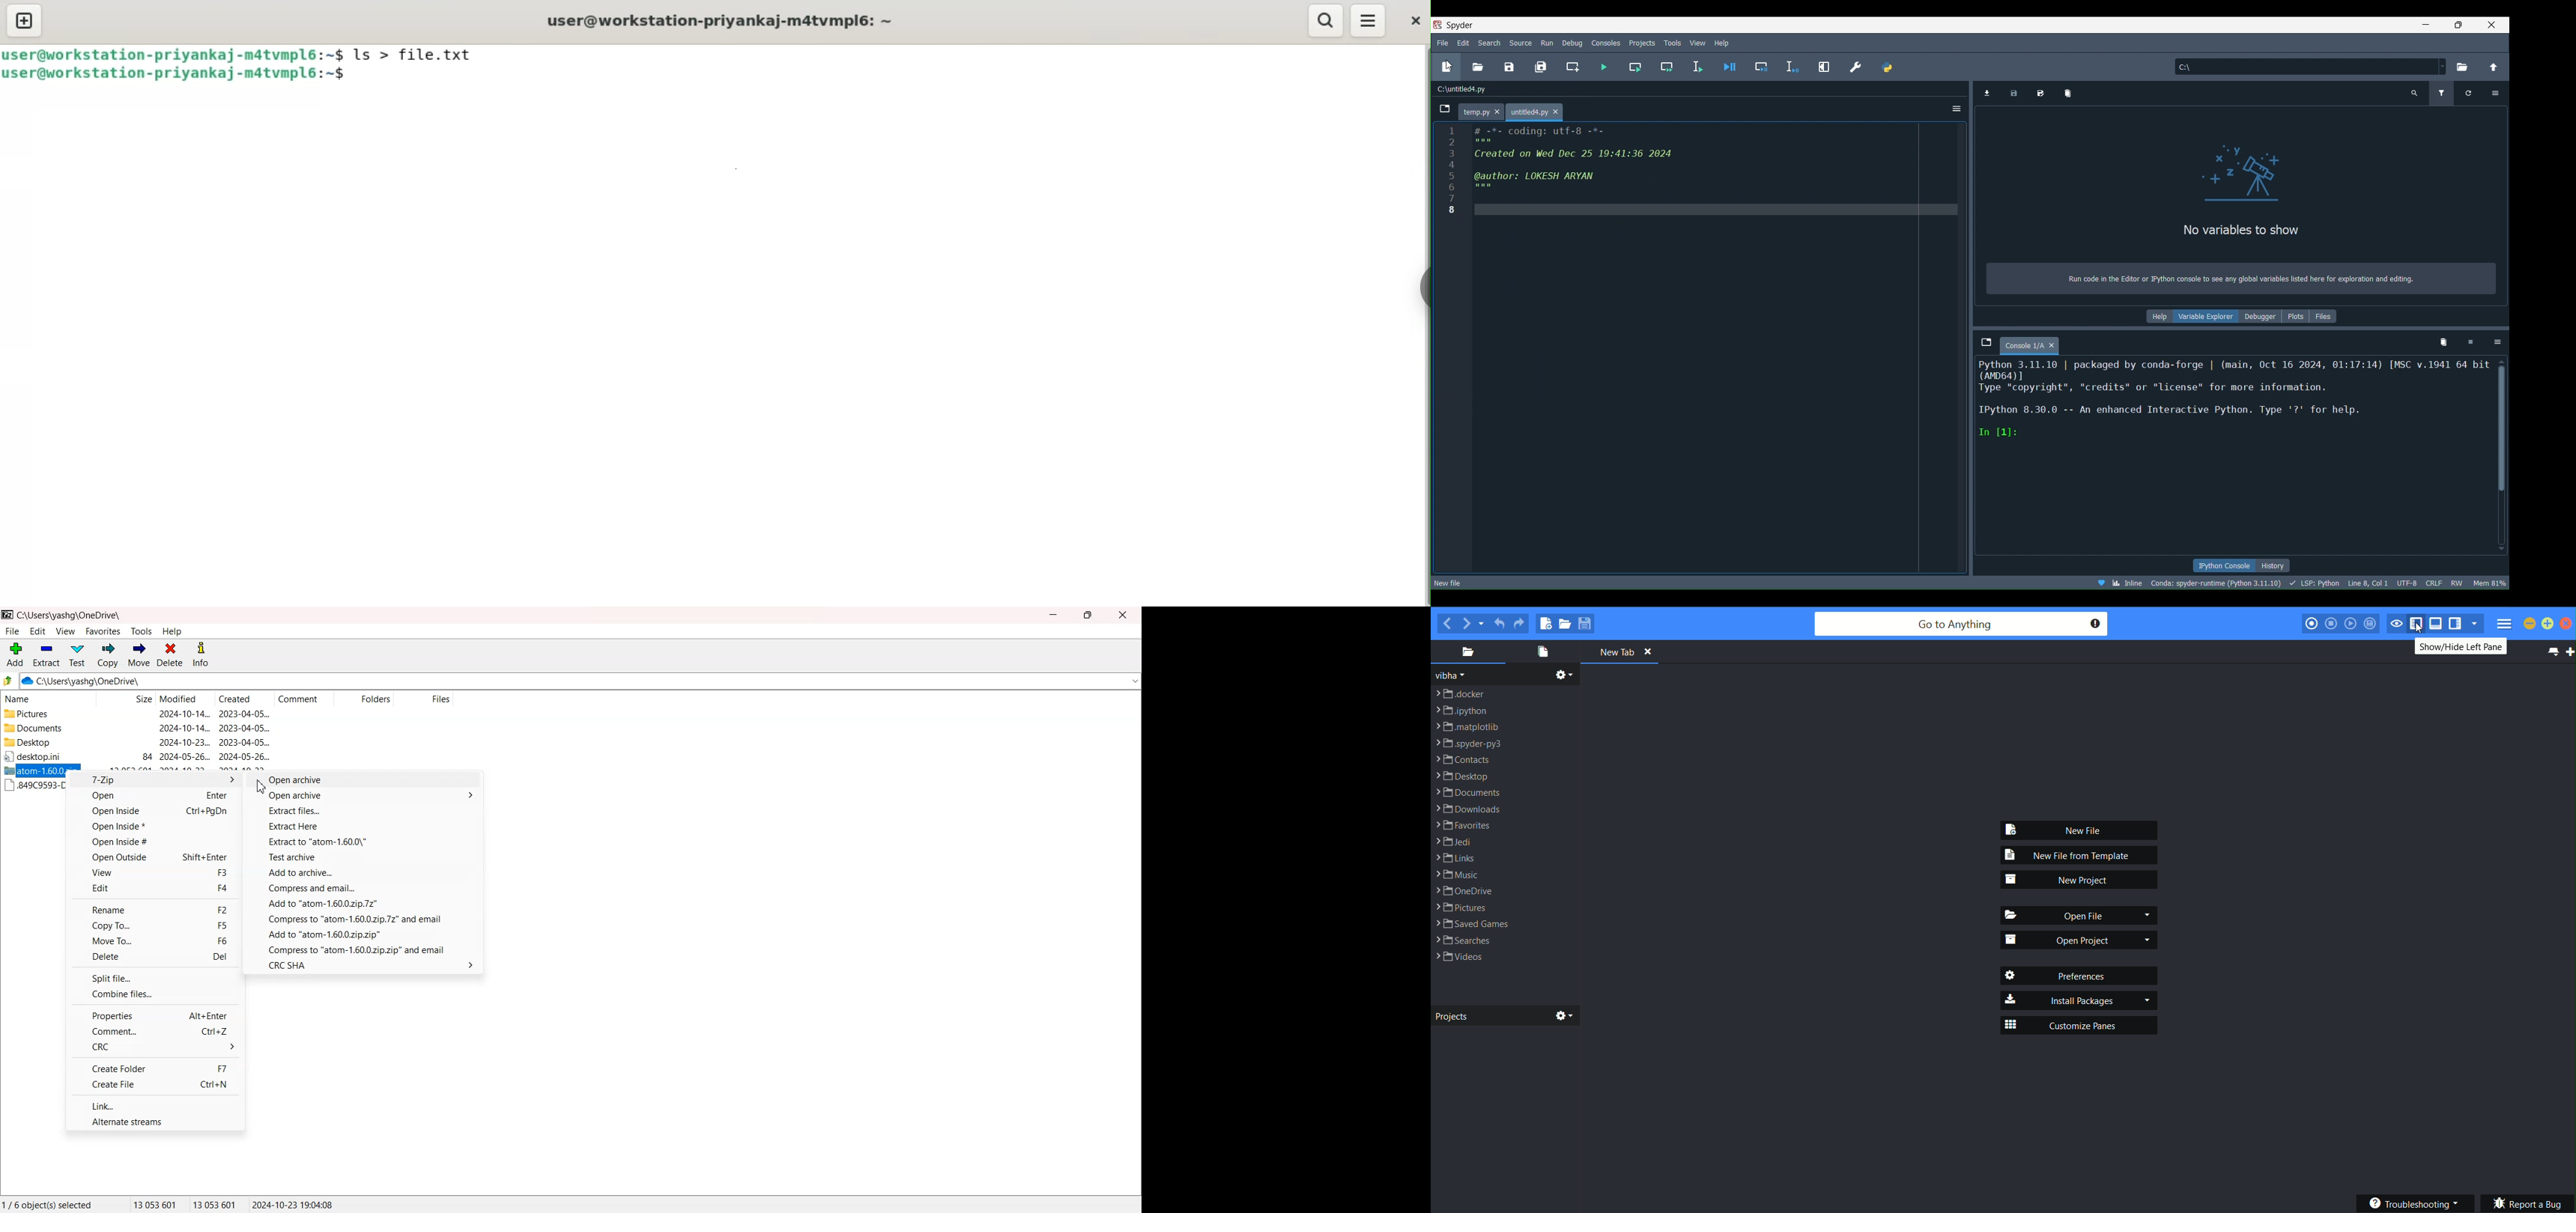 This screenshot has width=2576, height=1232. Describe the element at coordinates (184, 699) in the screenshot. I see `Modified date` at that location.